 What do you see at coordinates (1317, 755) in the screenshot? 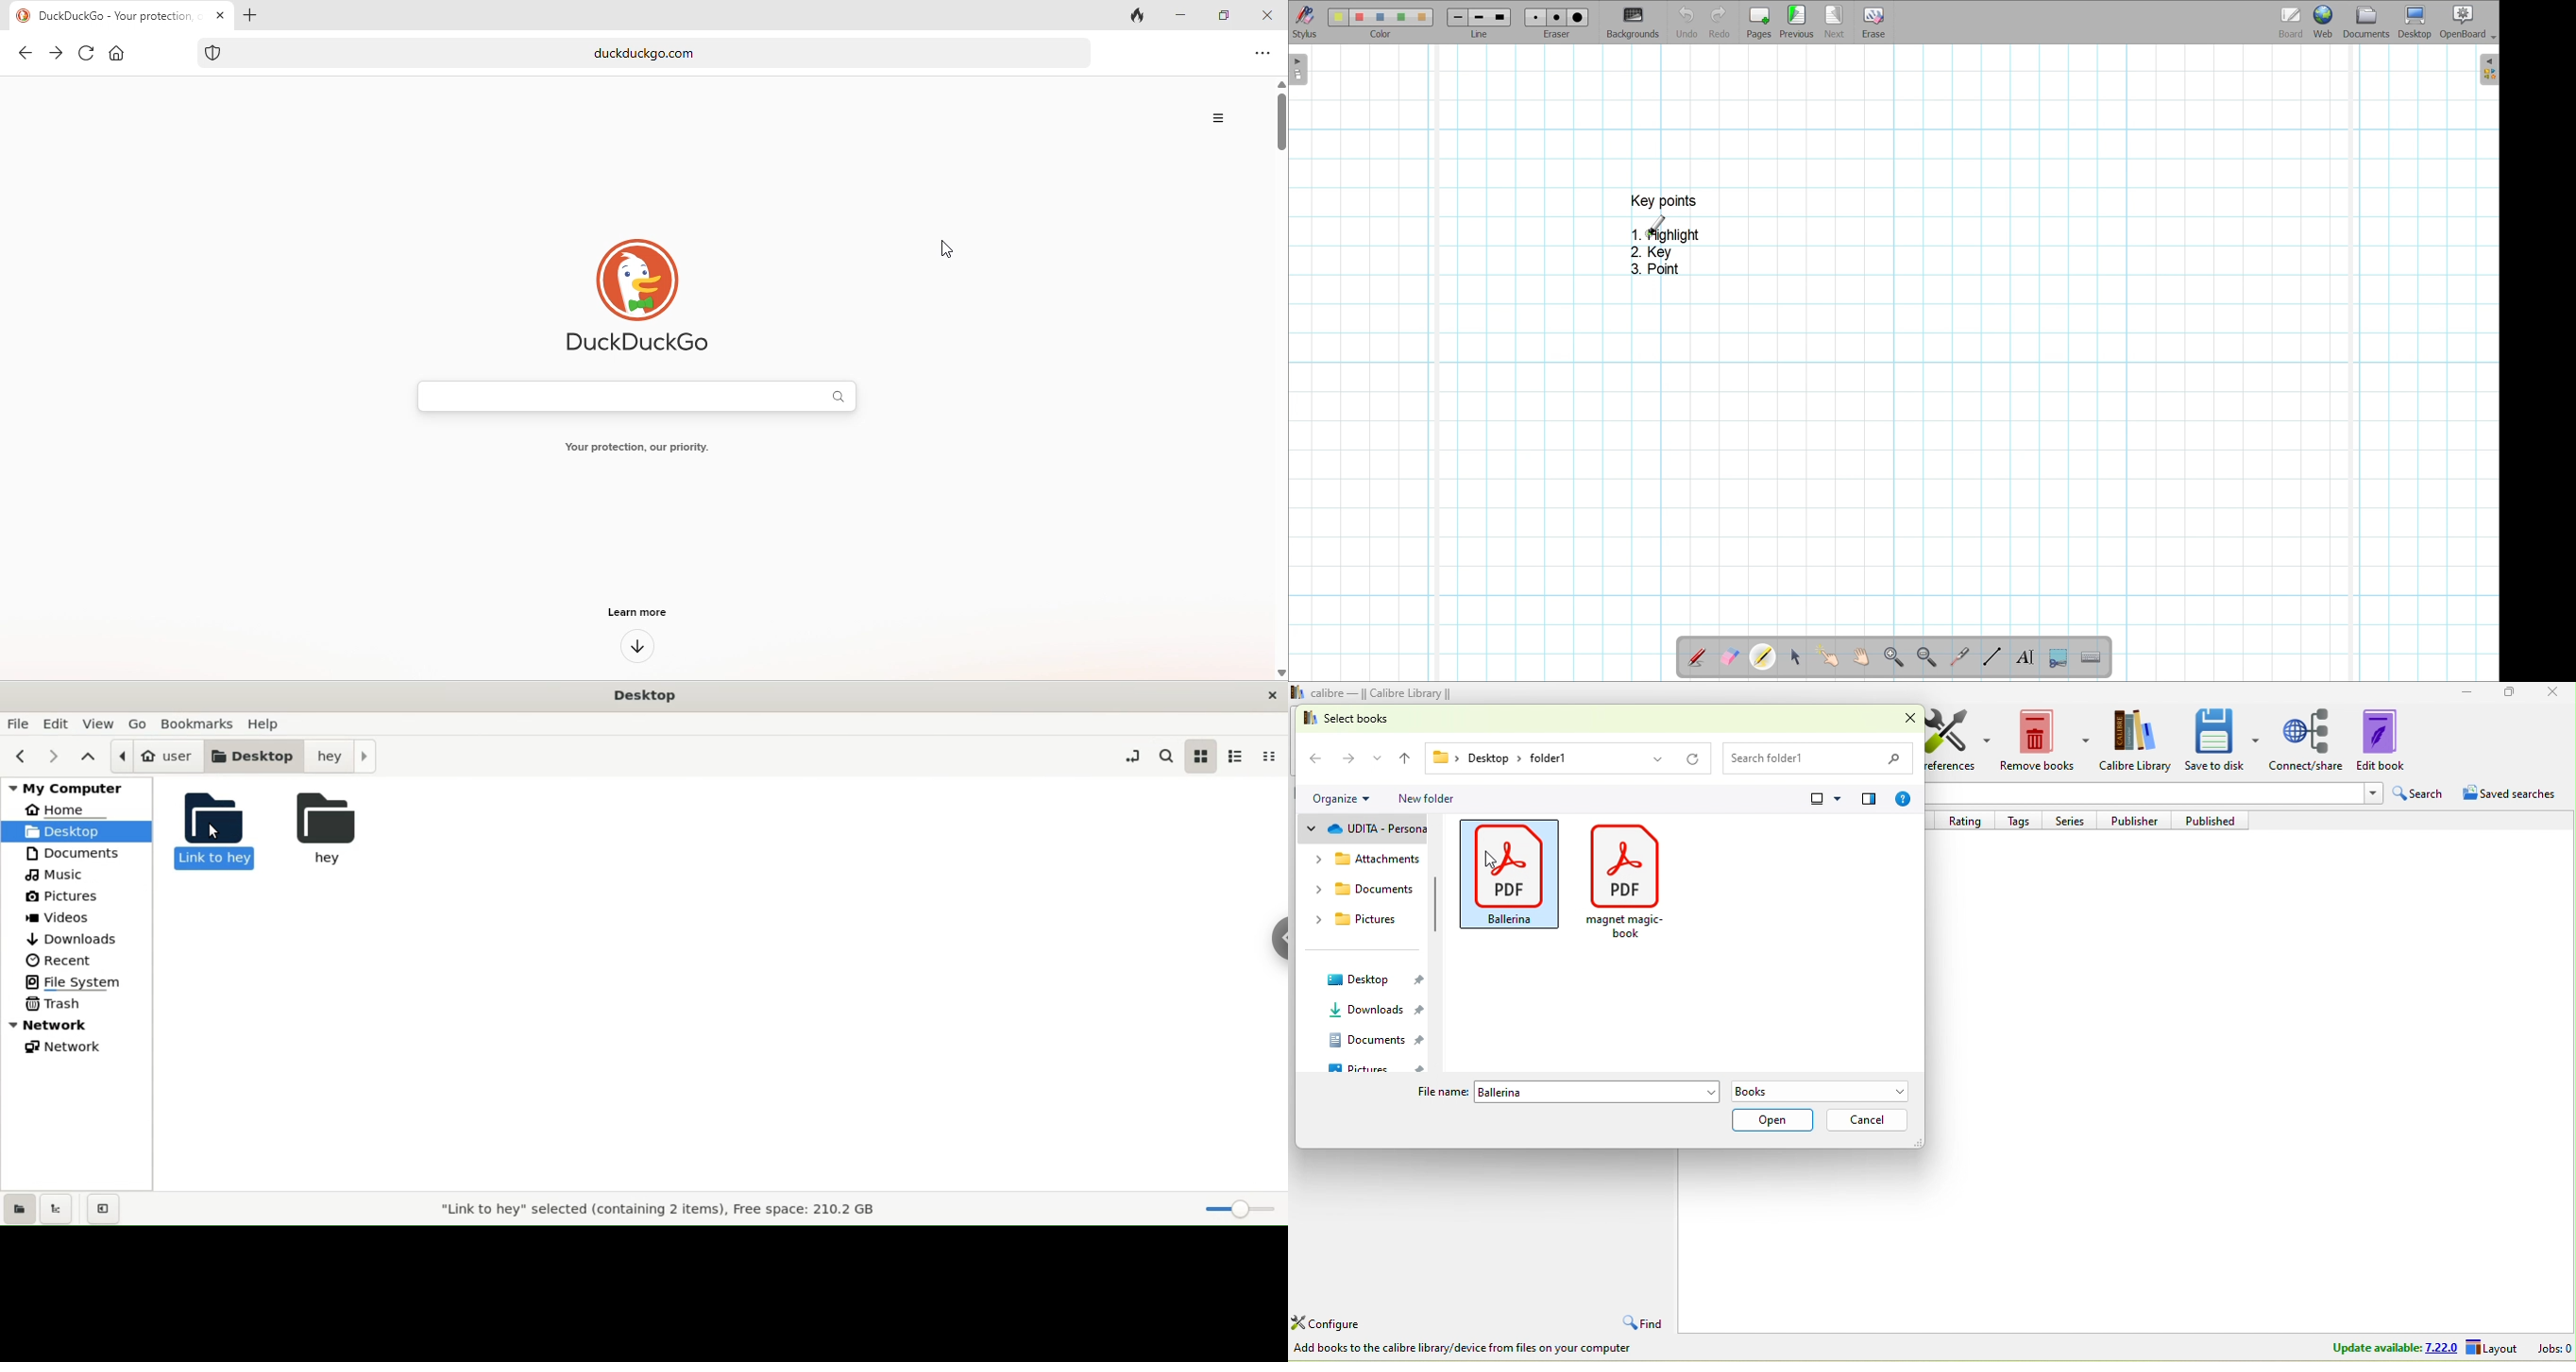
I see `back to the pc` at bounding box center [1317, 755].